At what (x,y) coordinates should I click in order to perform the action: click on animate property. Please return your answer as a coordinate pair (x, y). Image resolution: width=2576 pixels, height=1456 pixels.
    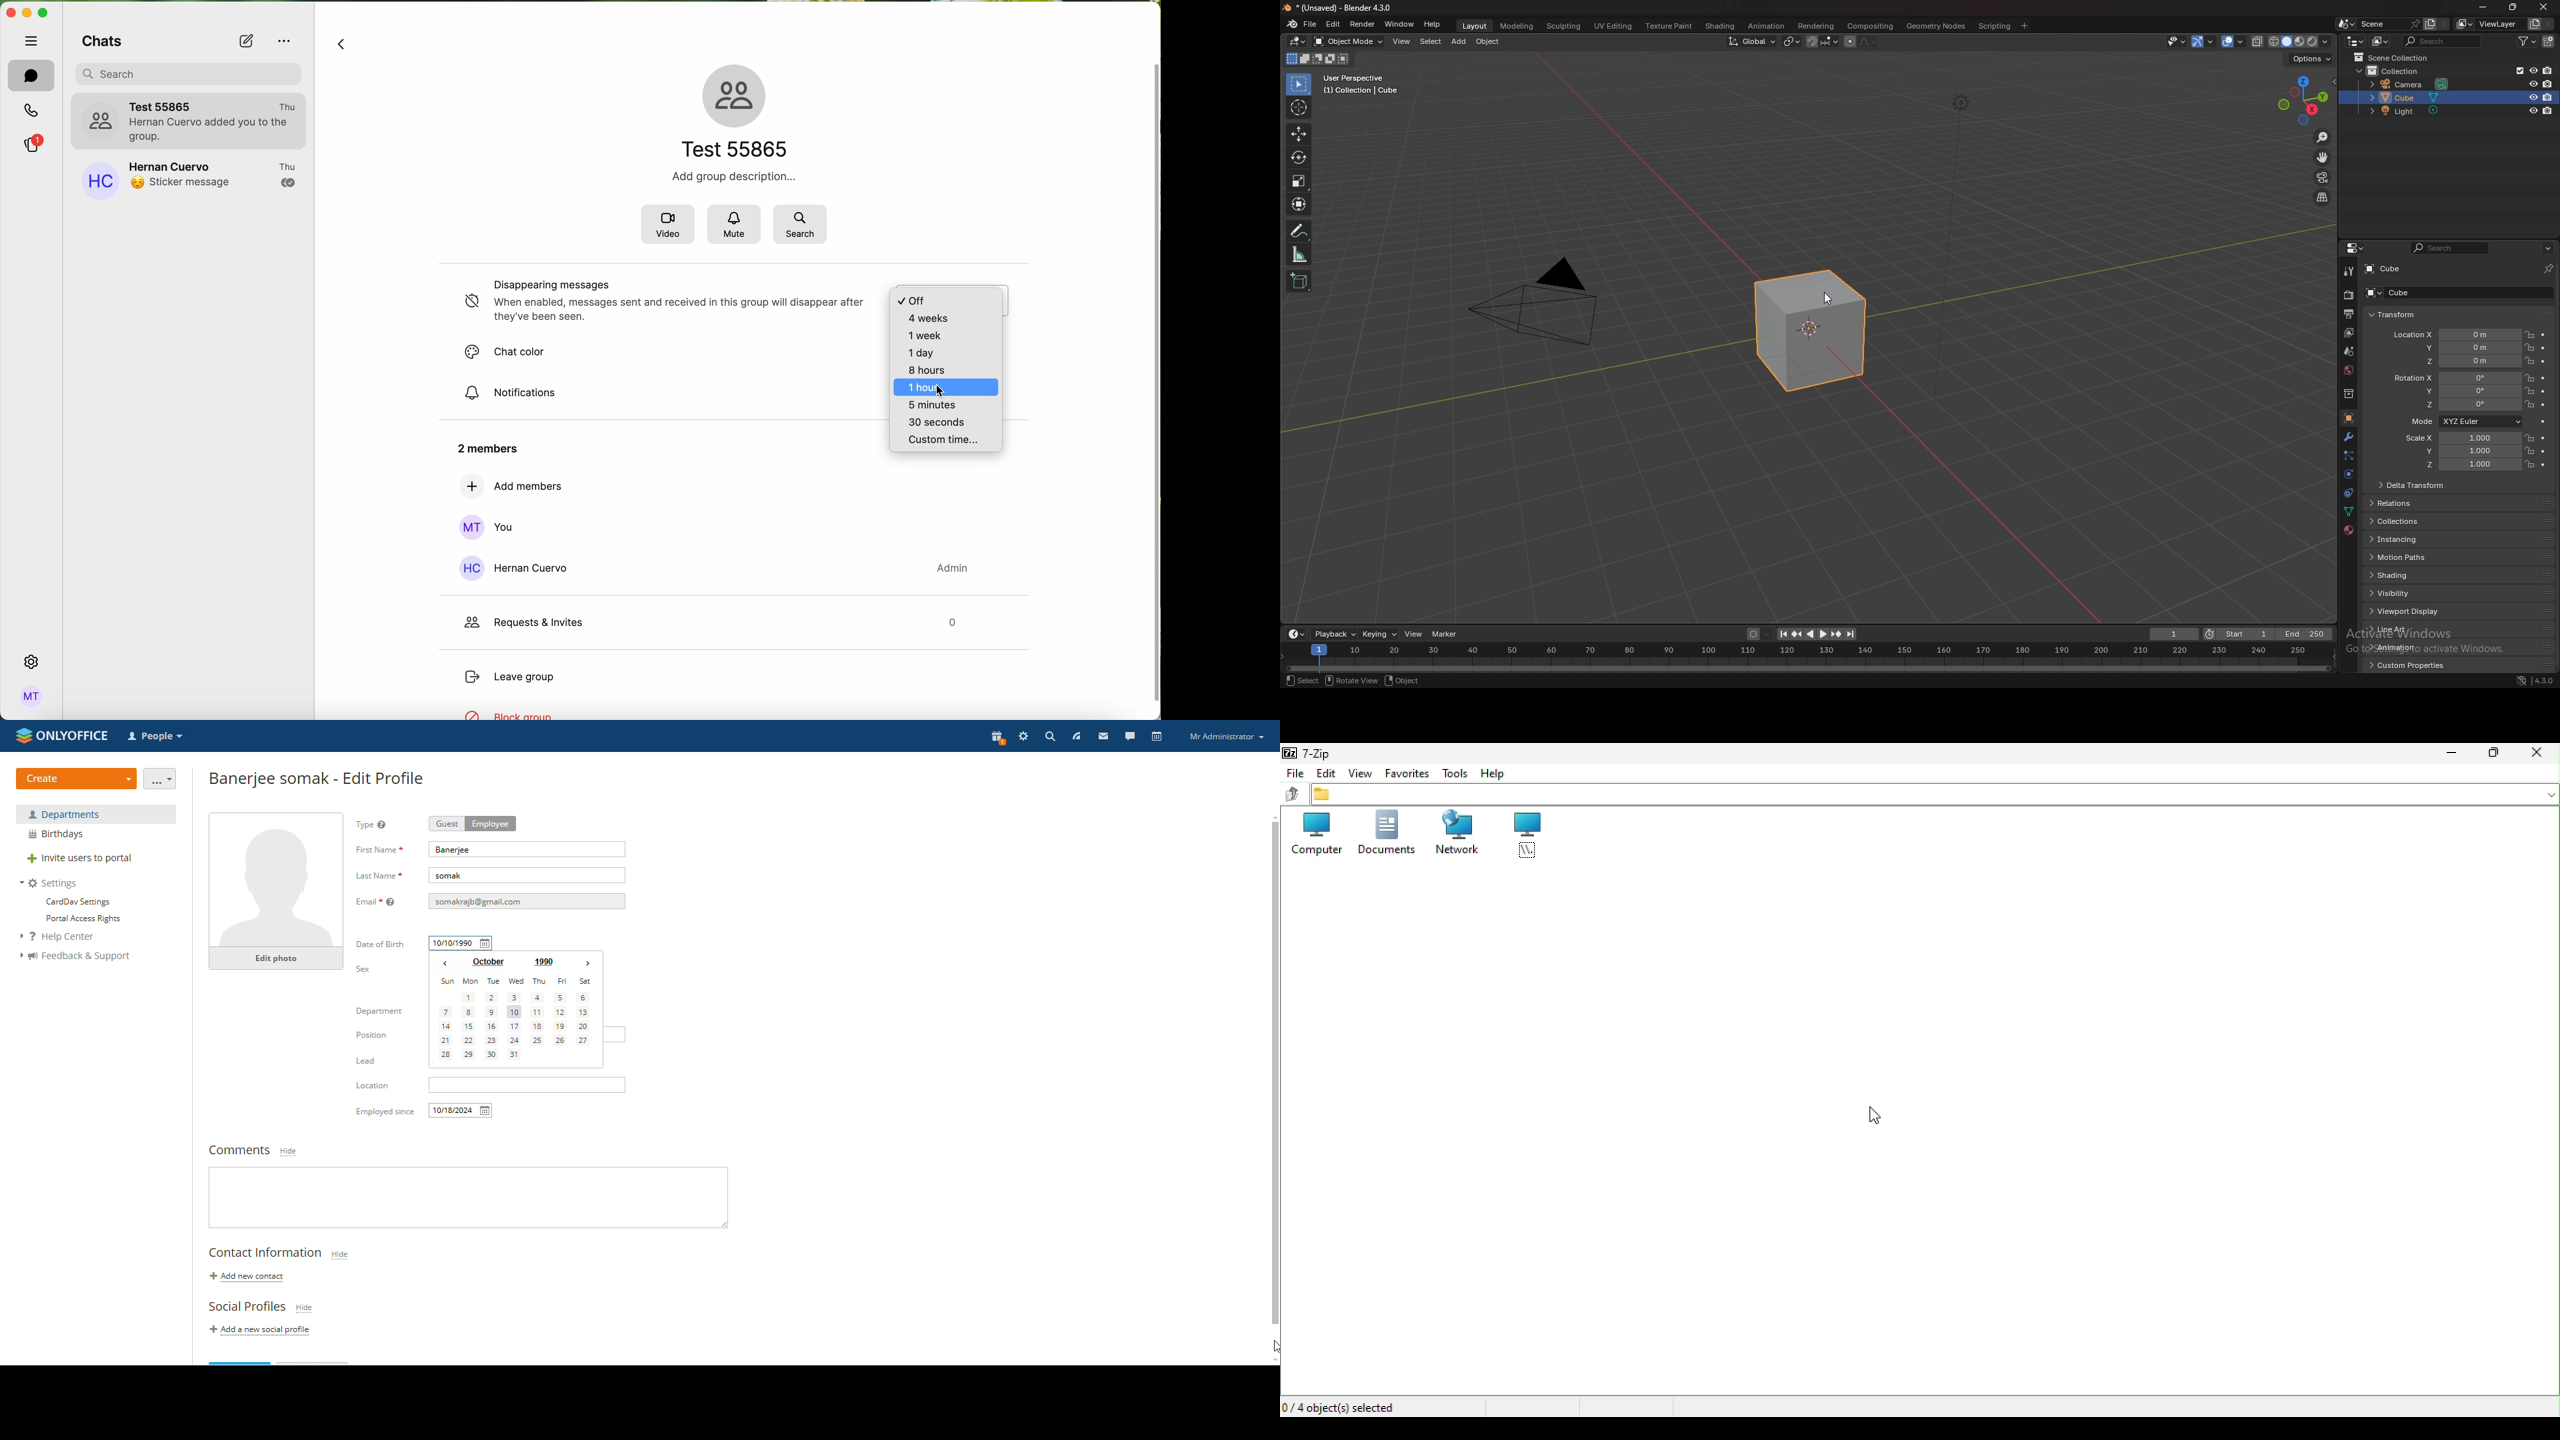
    Looking at the image, I should click on (2543, 451).